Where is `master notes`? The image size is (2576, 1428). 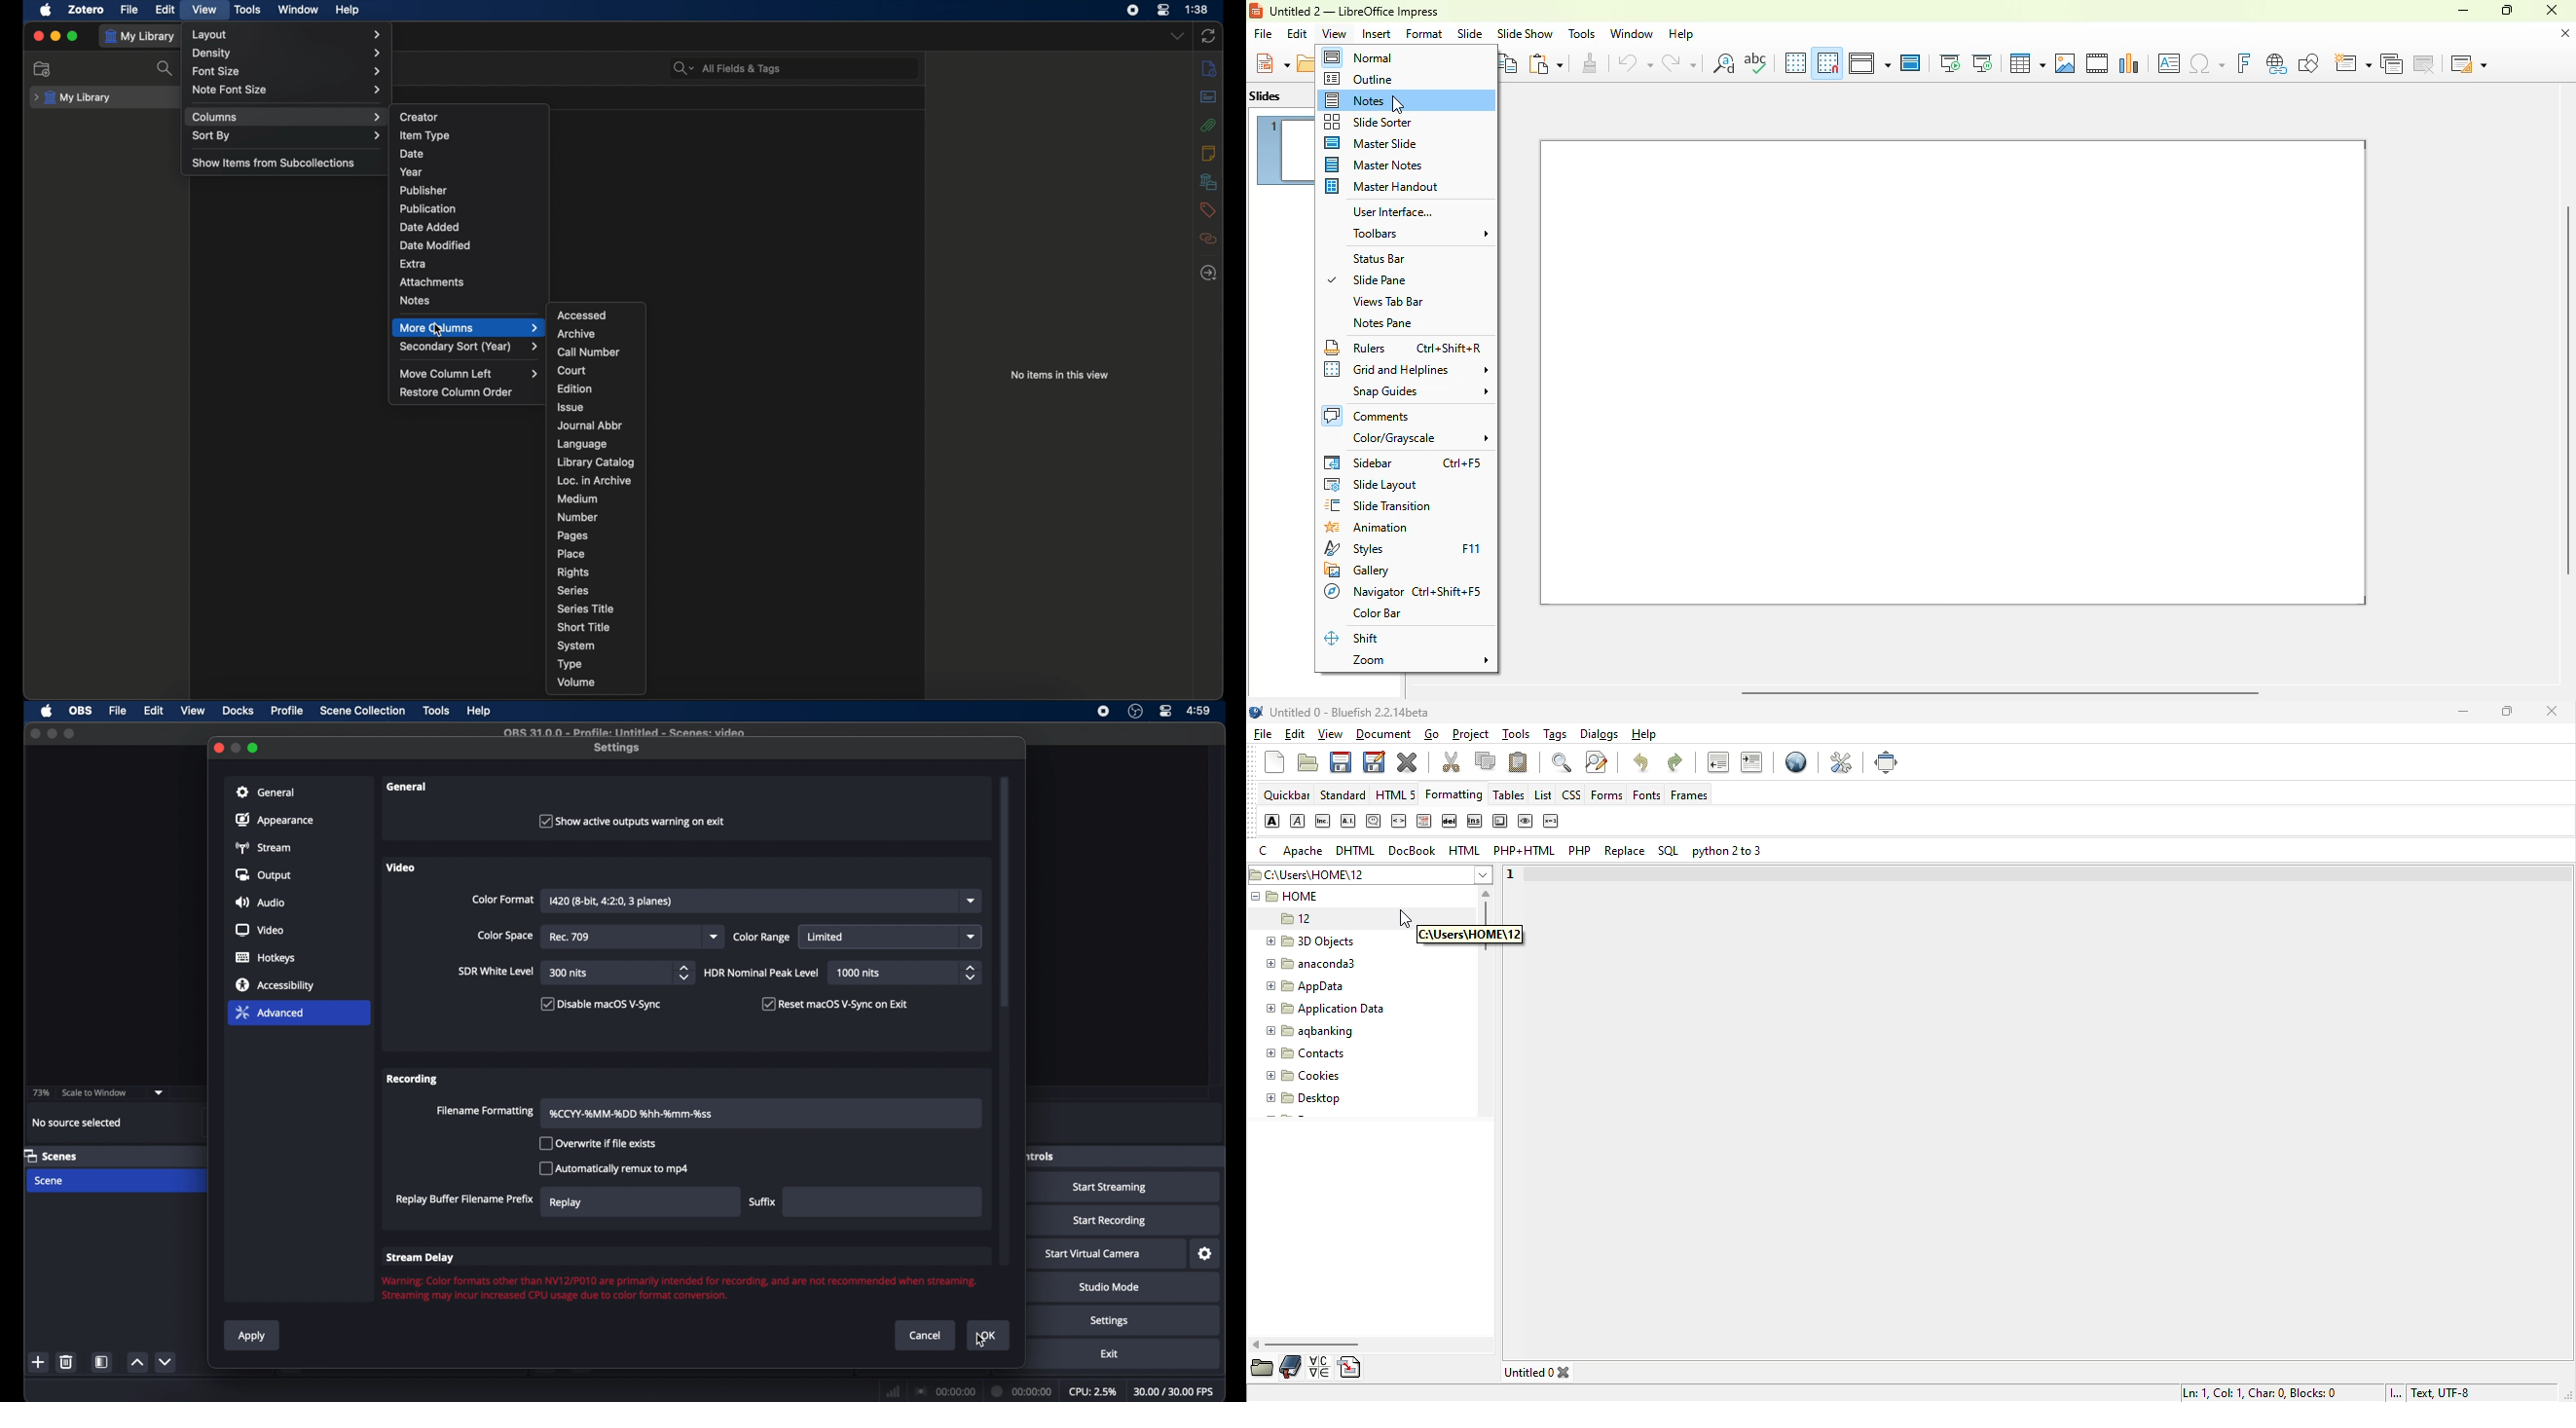
master notes is located at coordinates (1374, 166).